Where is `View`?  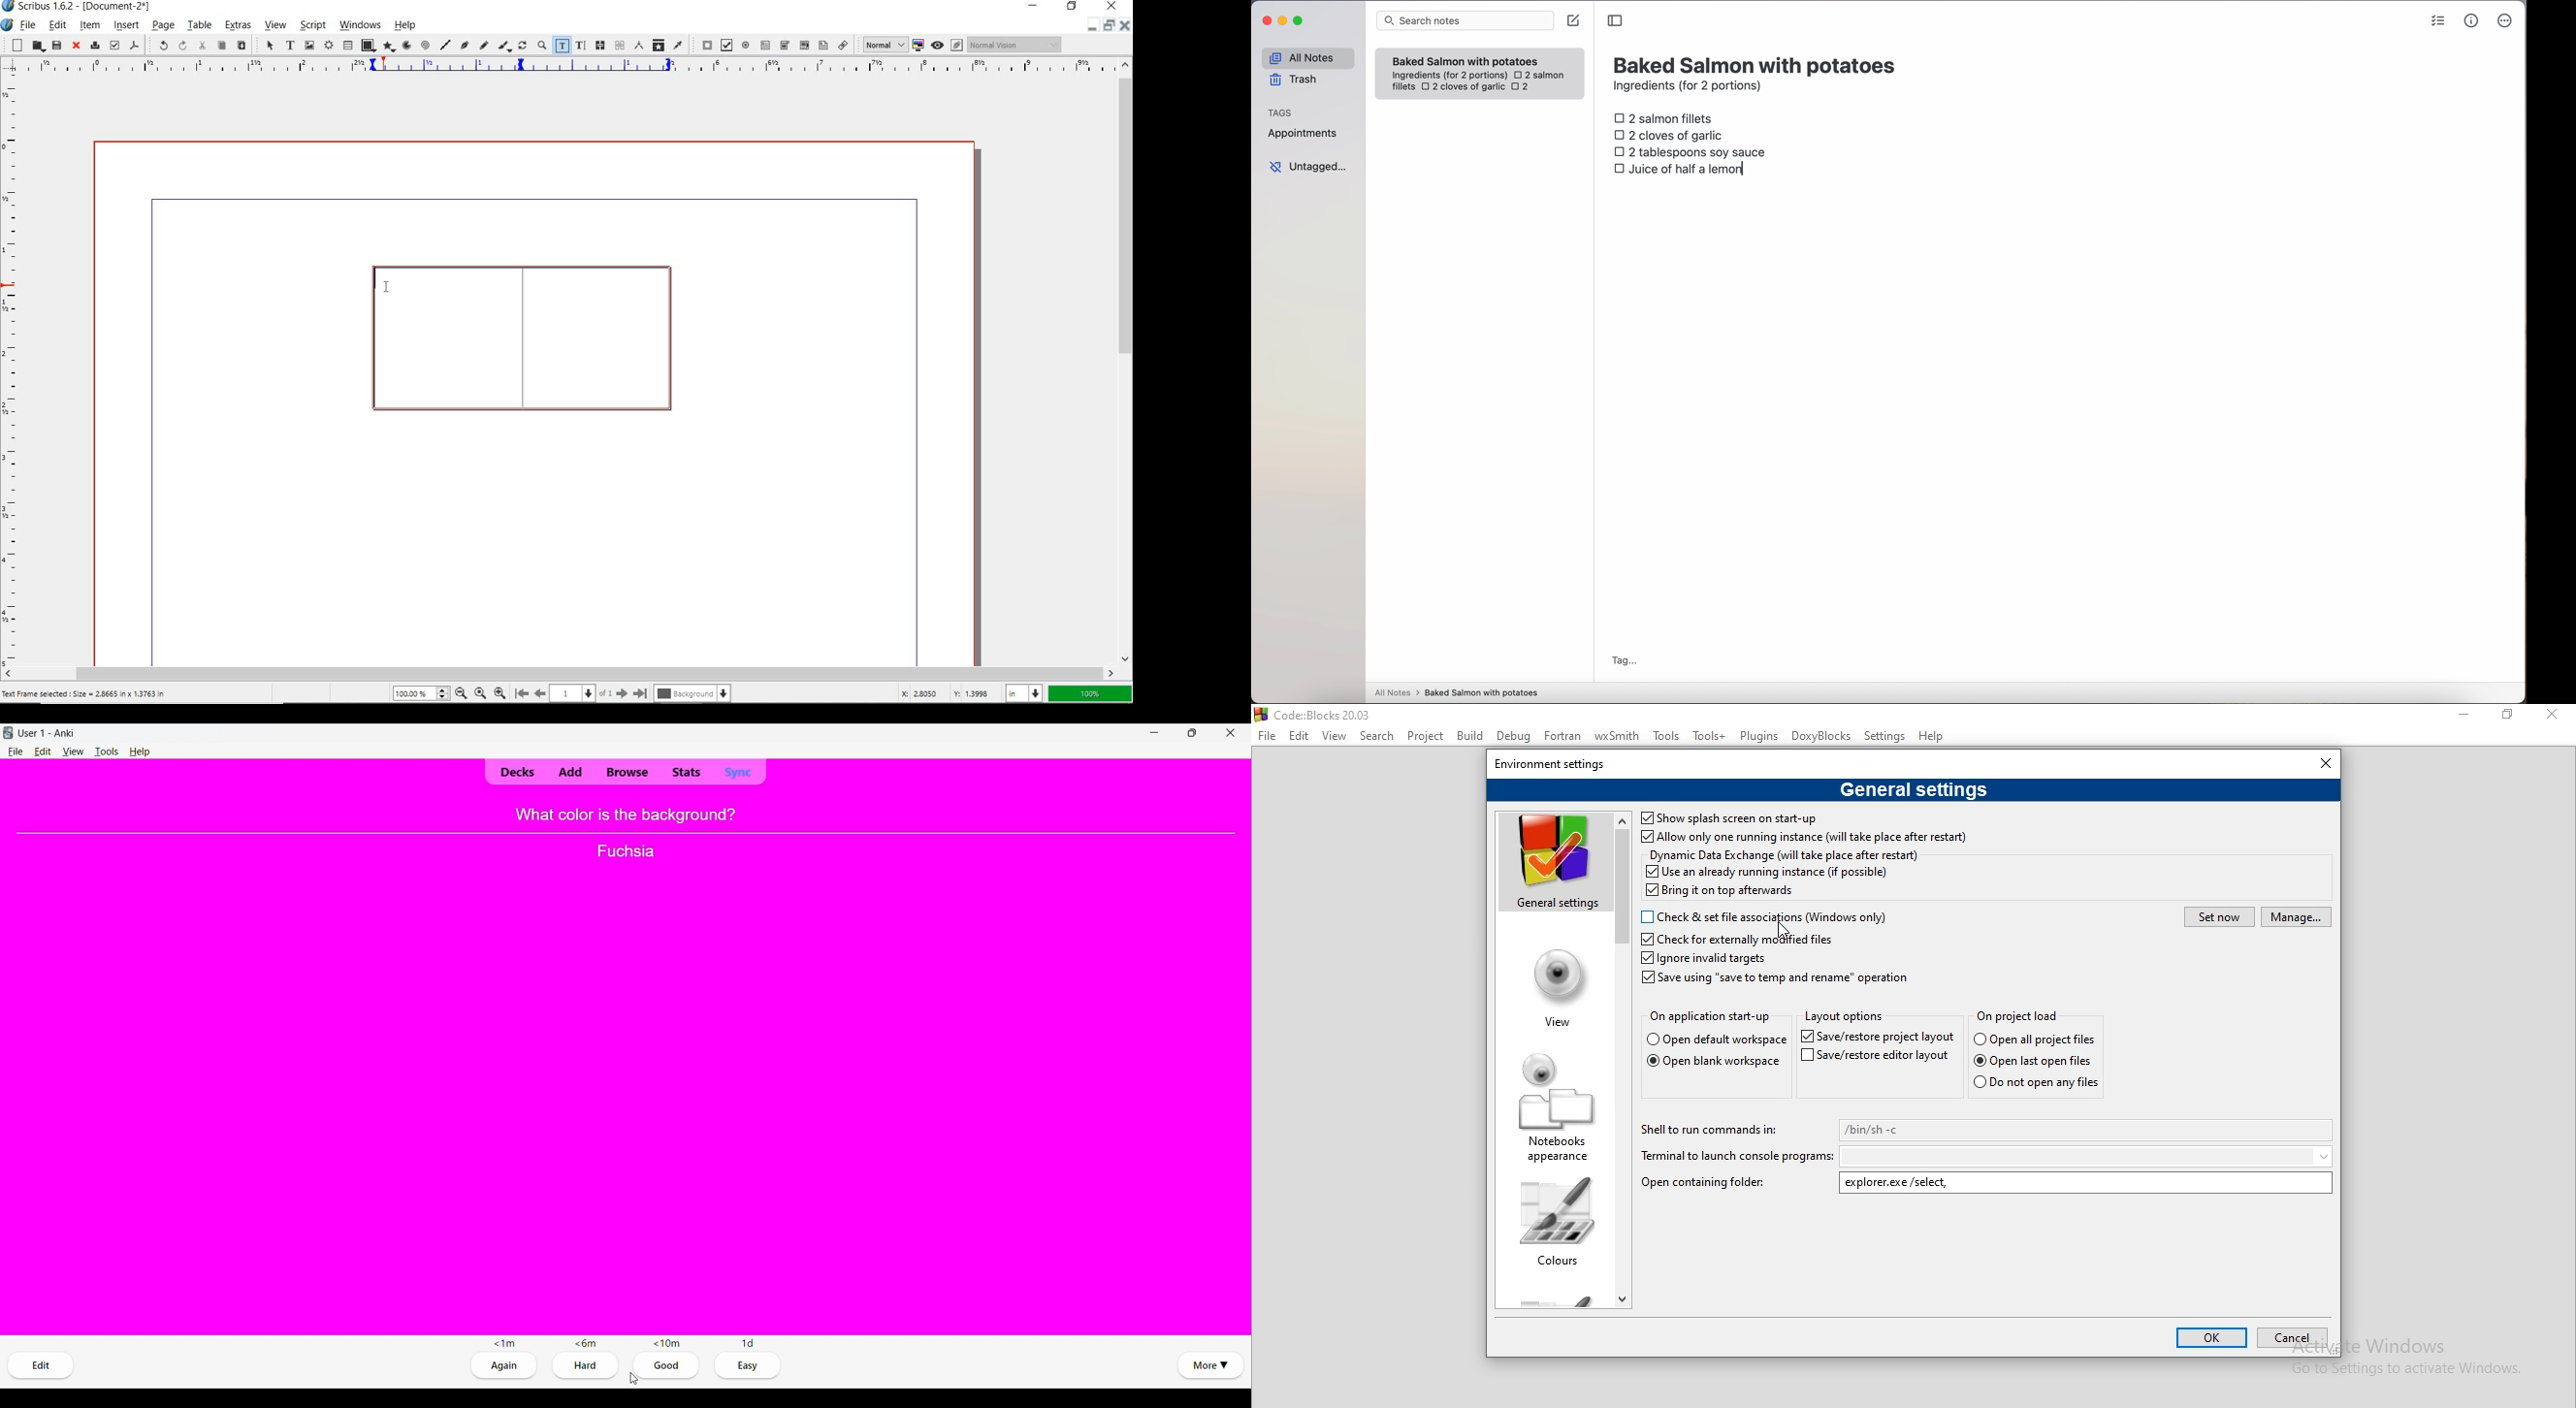
View is located at coordinates (1336, 737).